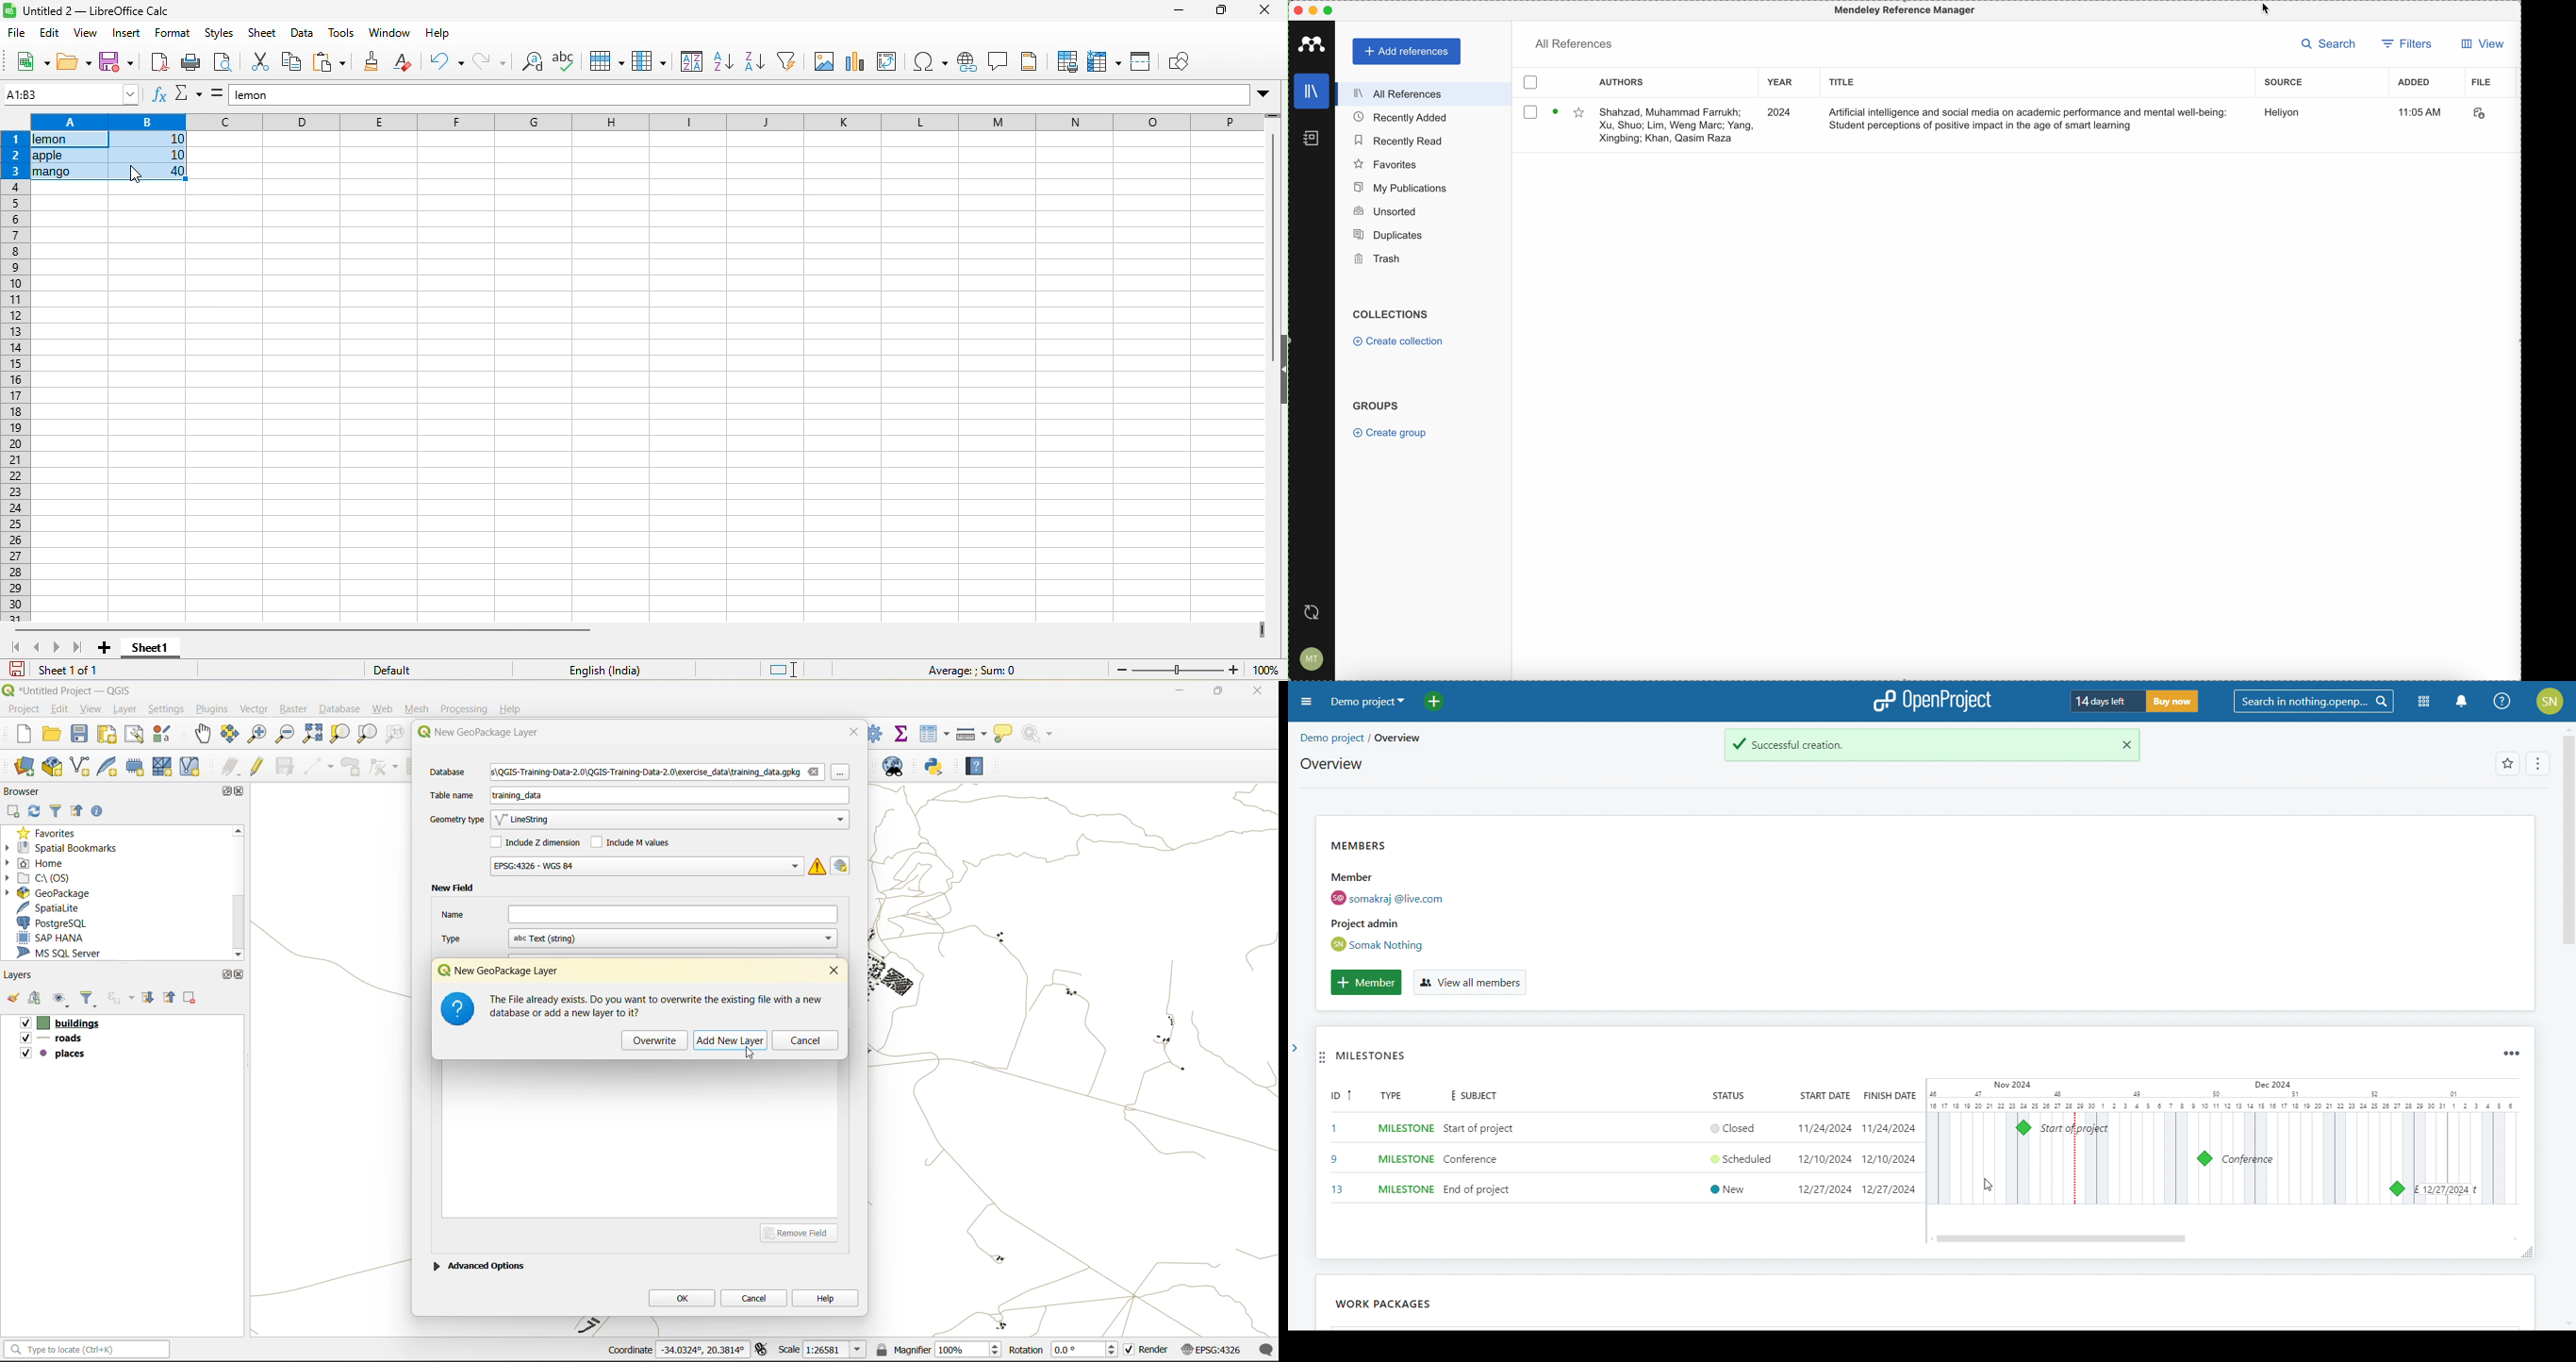  Describe the element at coordinates (230, 734) in the screenshot. I see `pan selection` at that location.